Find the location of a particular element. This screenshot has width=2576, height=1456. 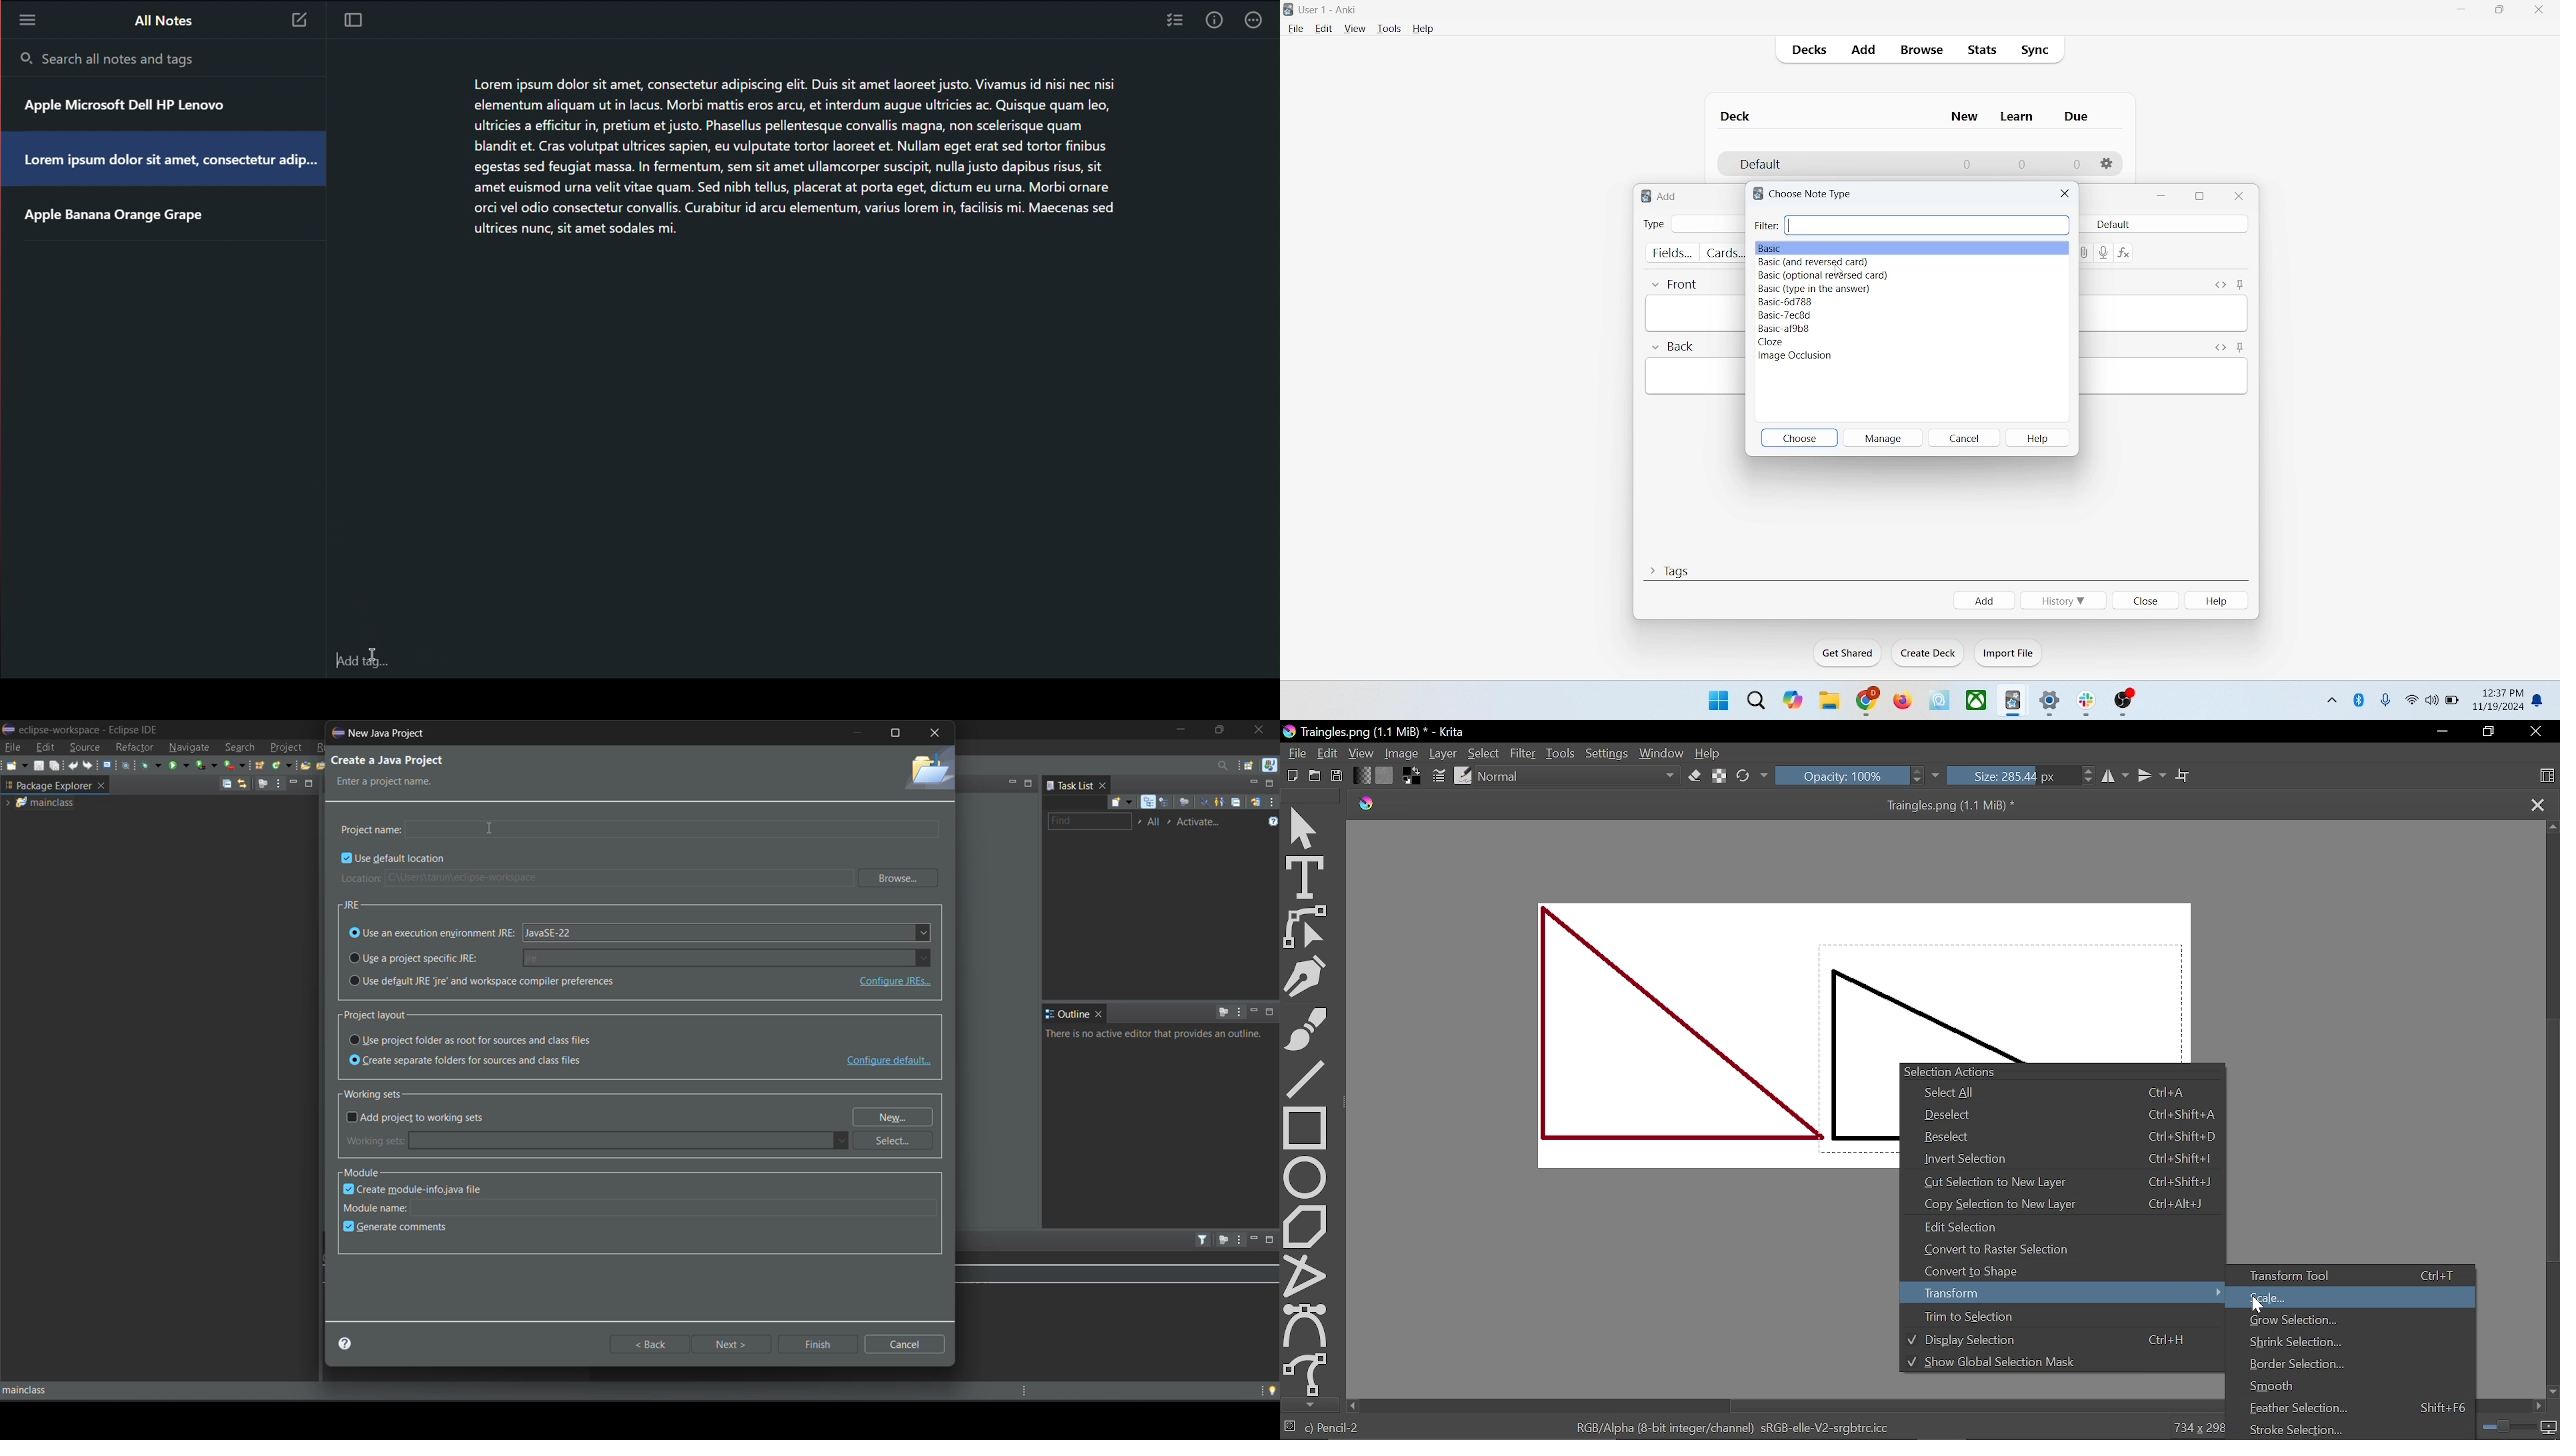

minimize is located at coordinates (1253, 783).